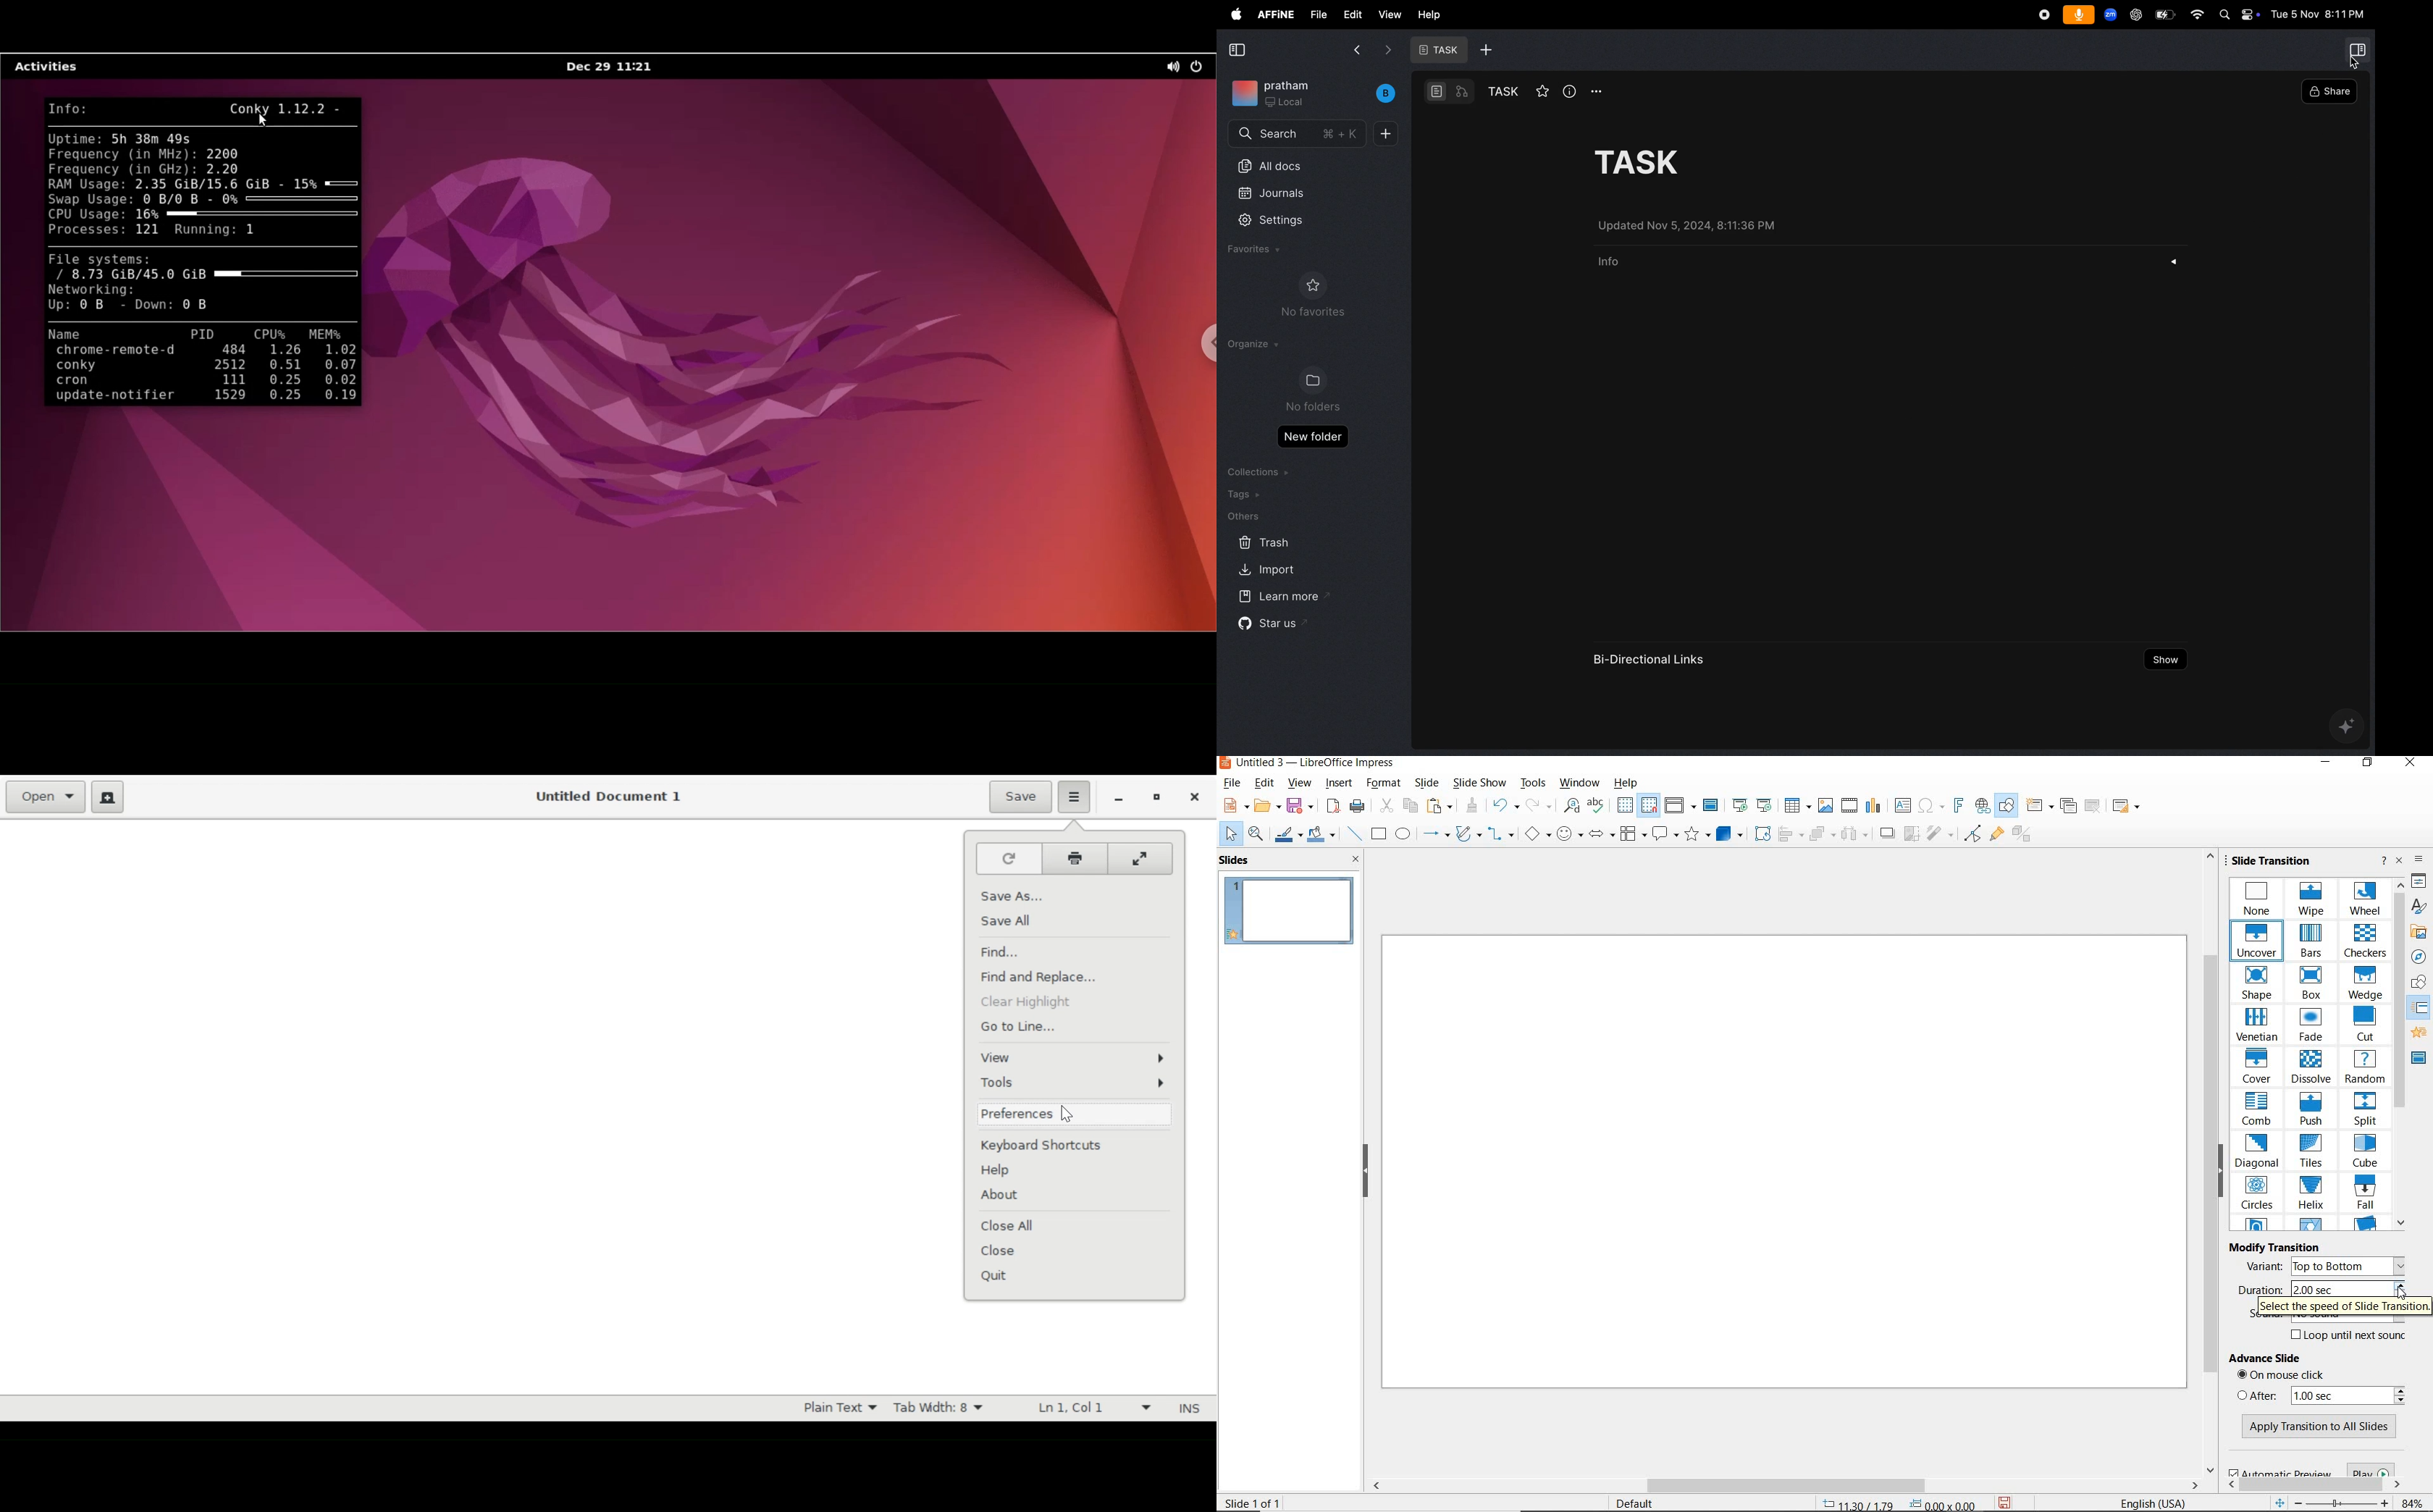  Describe the element at coordinates (324, 183) in the screenshot. I see `15%` at that location.